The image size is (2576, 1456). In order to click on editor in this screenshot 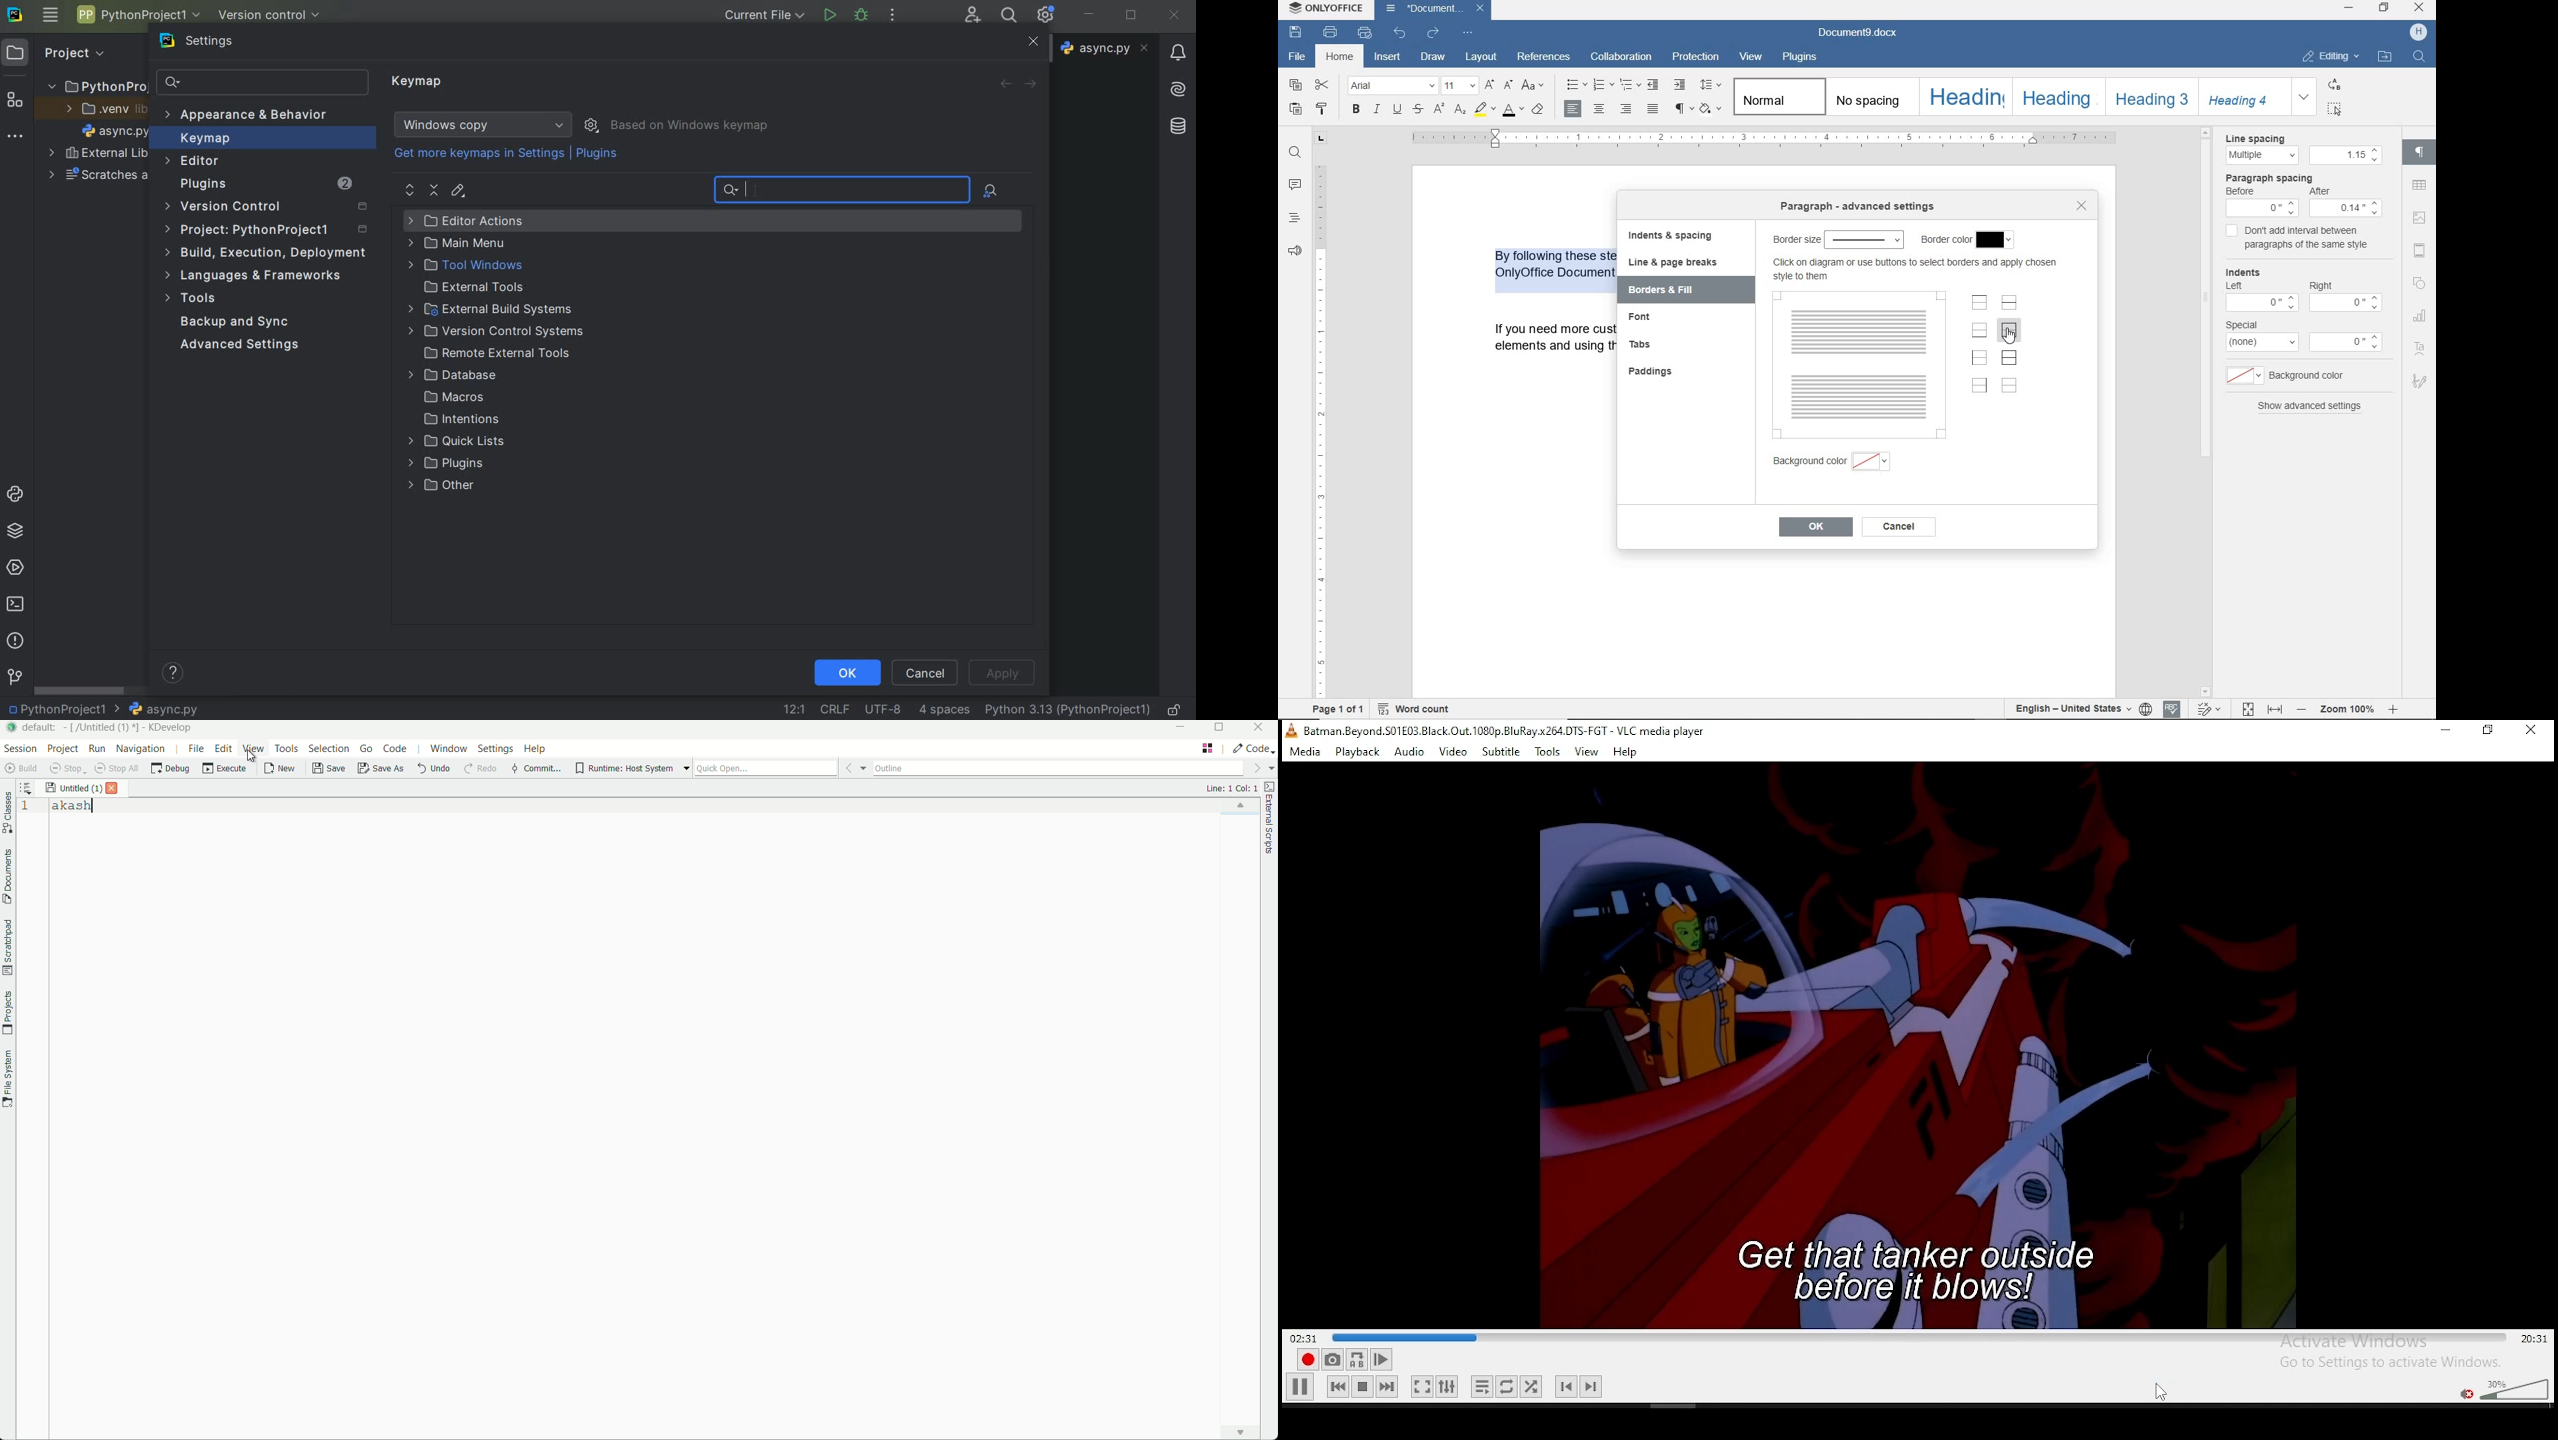, I will do `click(747, 192)`.